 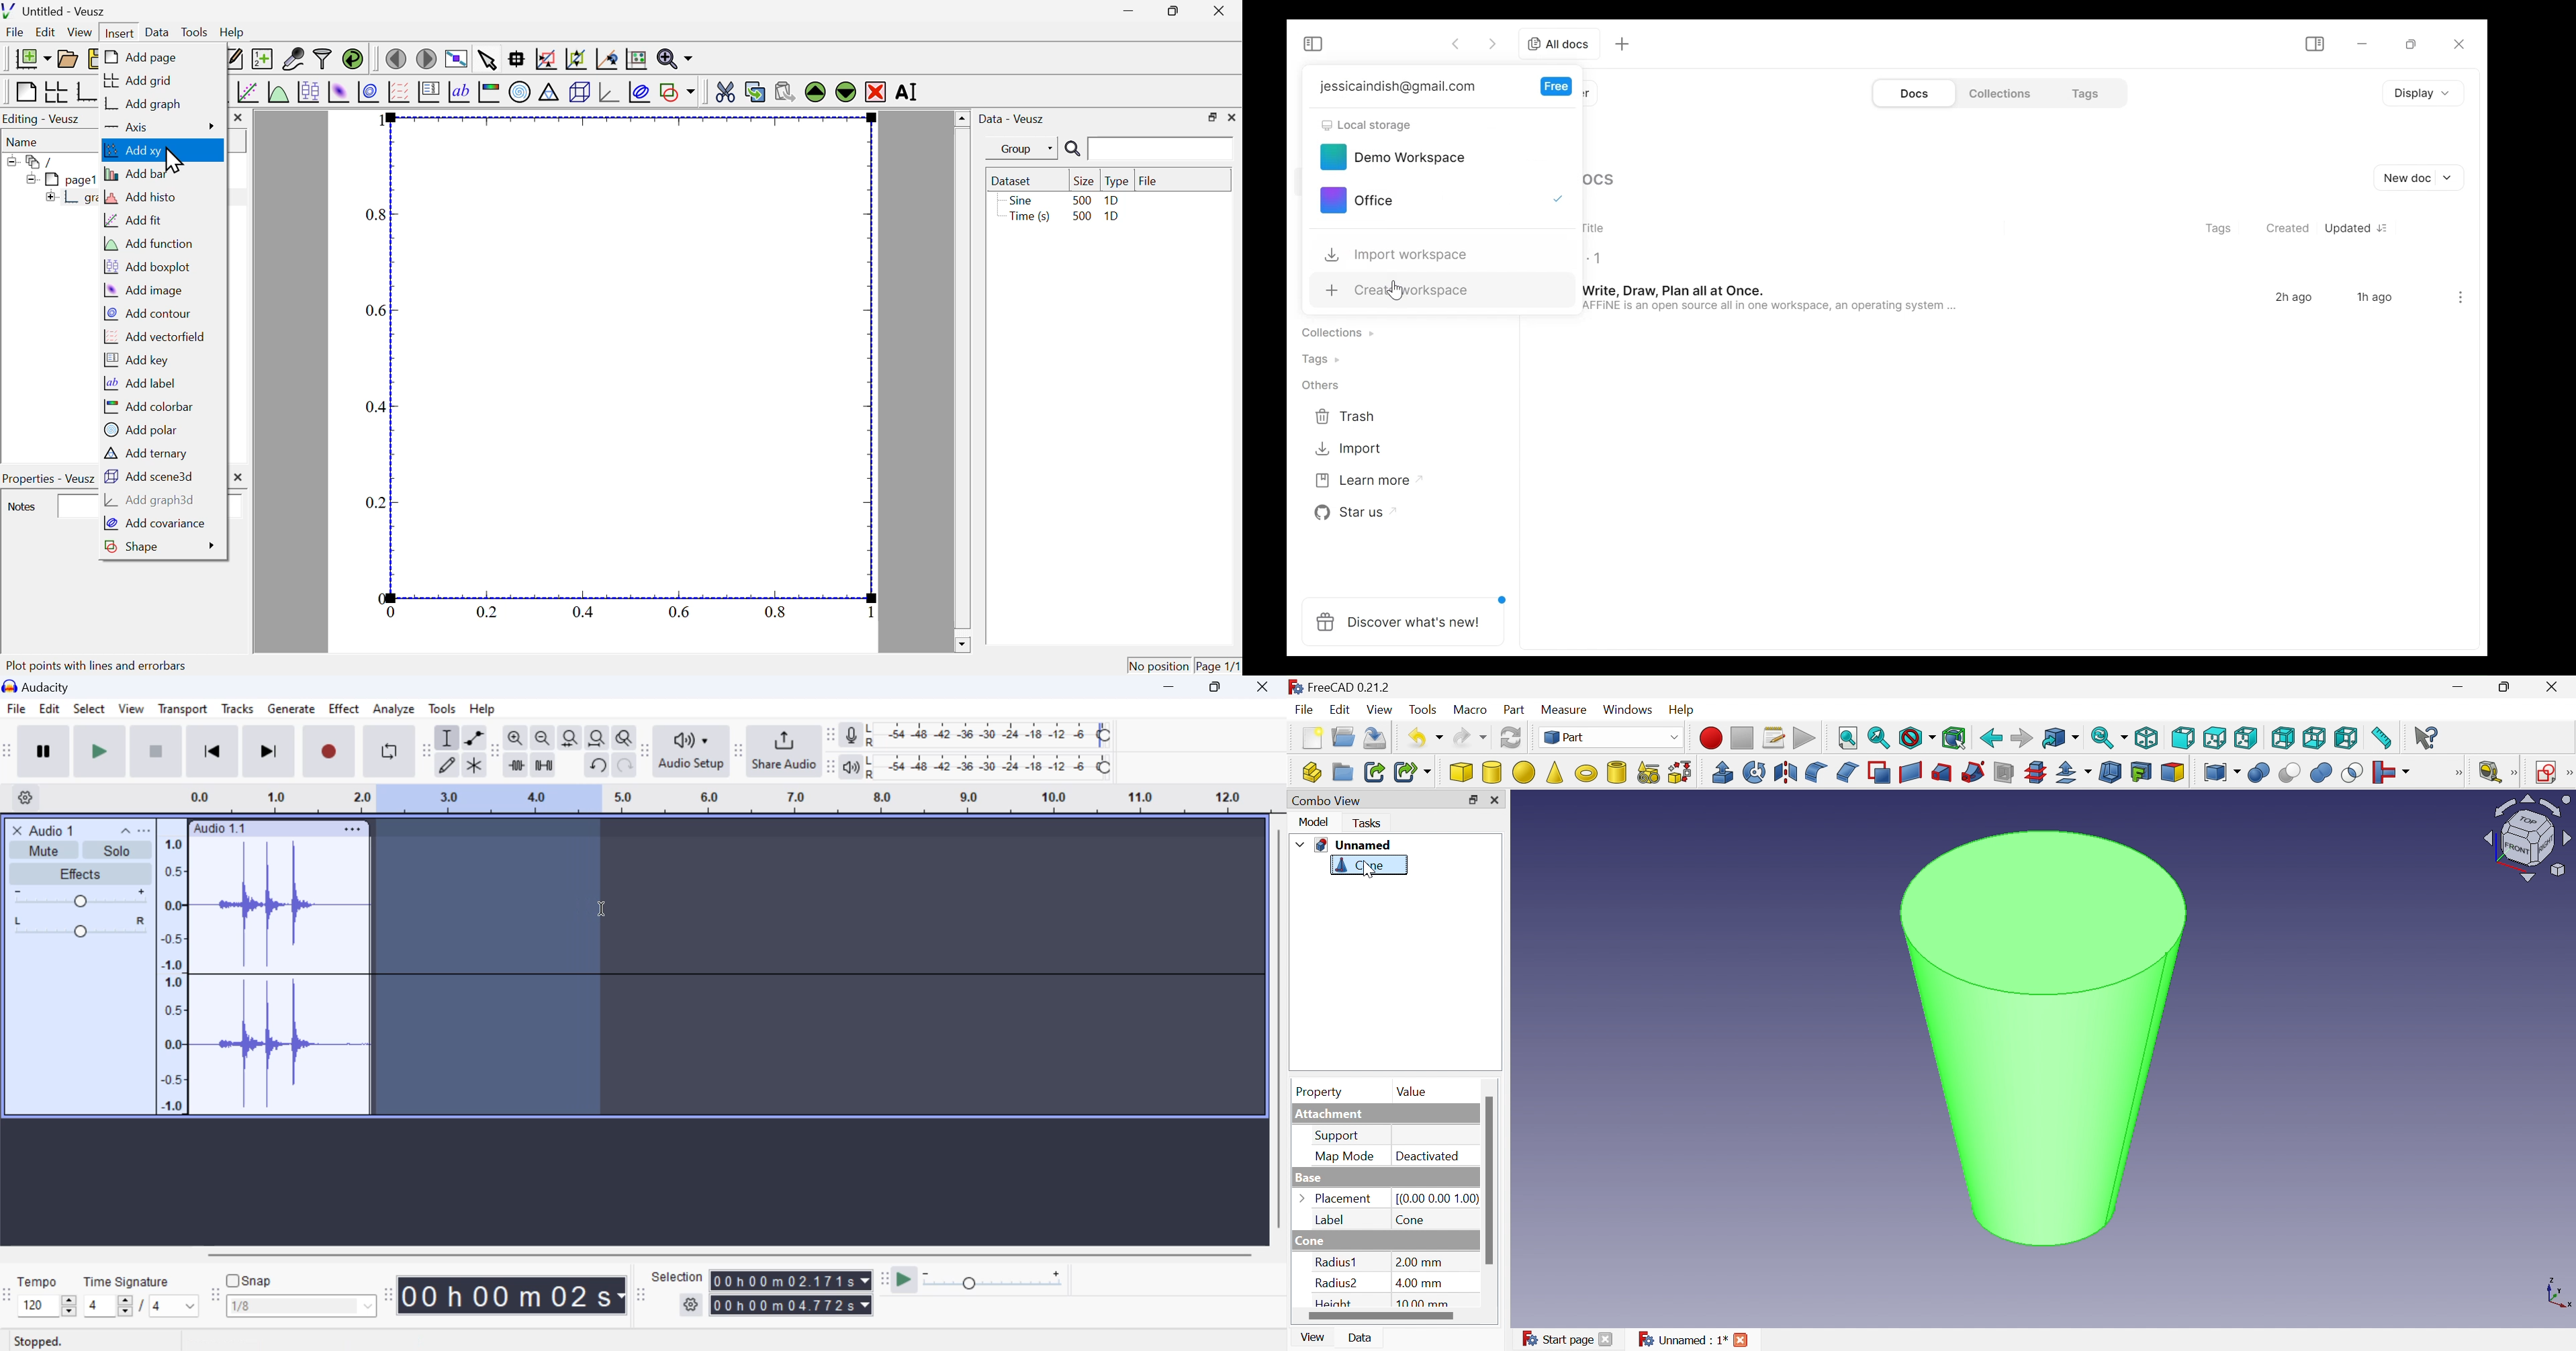 What do you see at coordinates (518, 60) in the screenshot?
I see `read data points on the graph` at bounding box center [518, 60].